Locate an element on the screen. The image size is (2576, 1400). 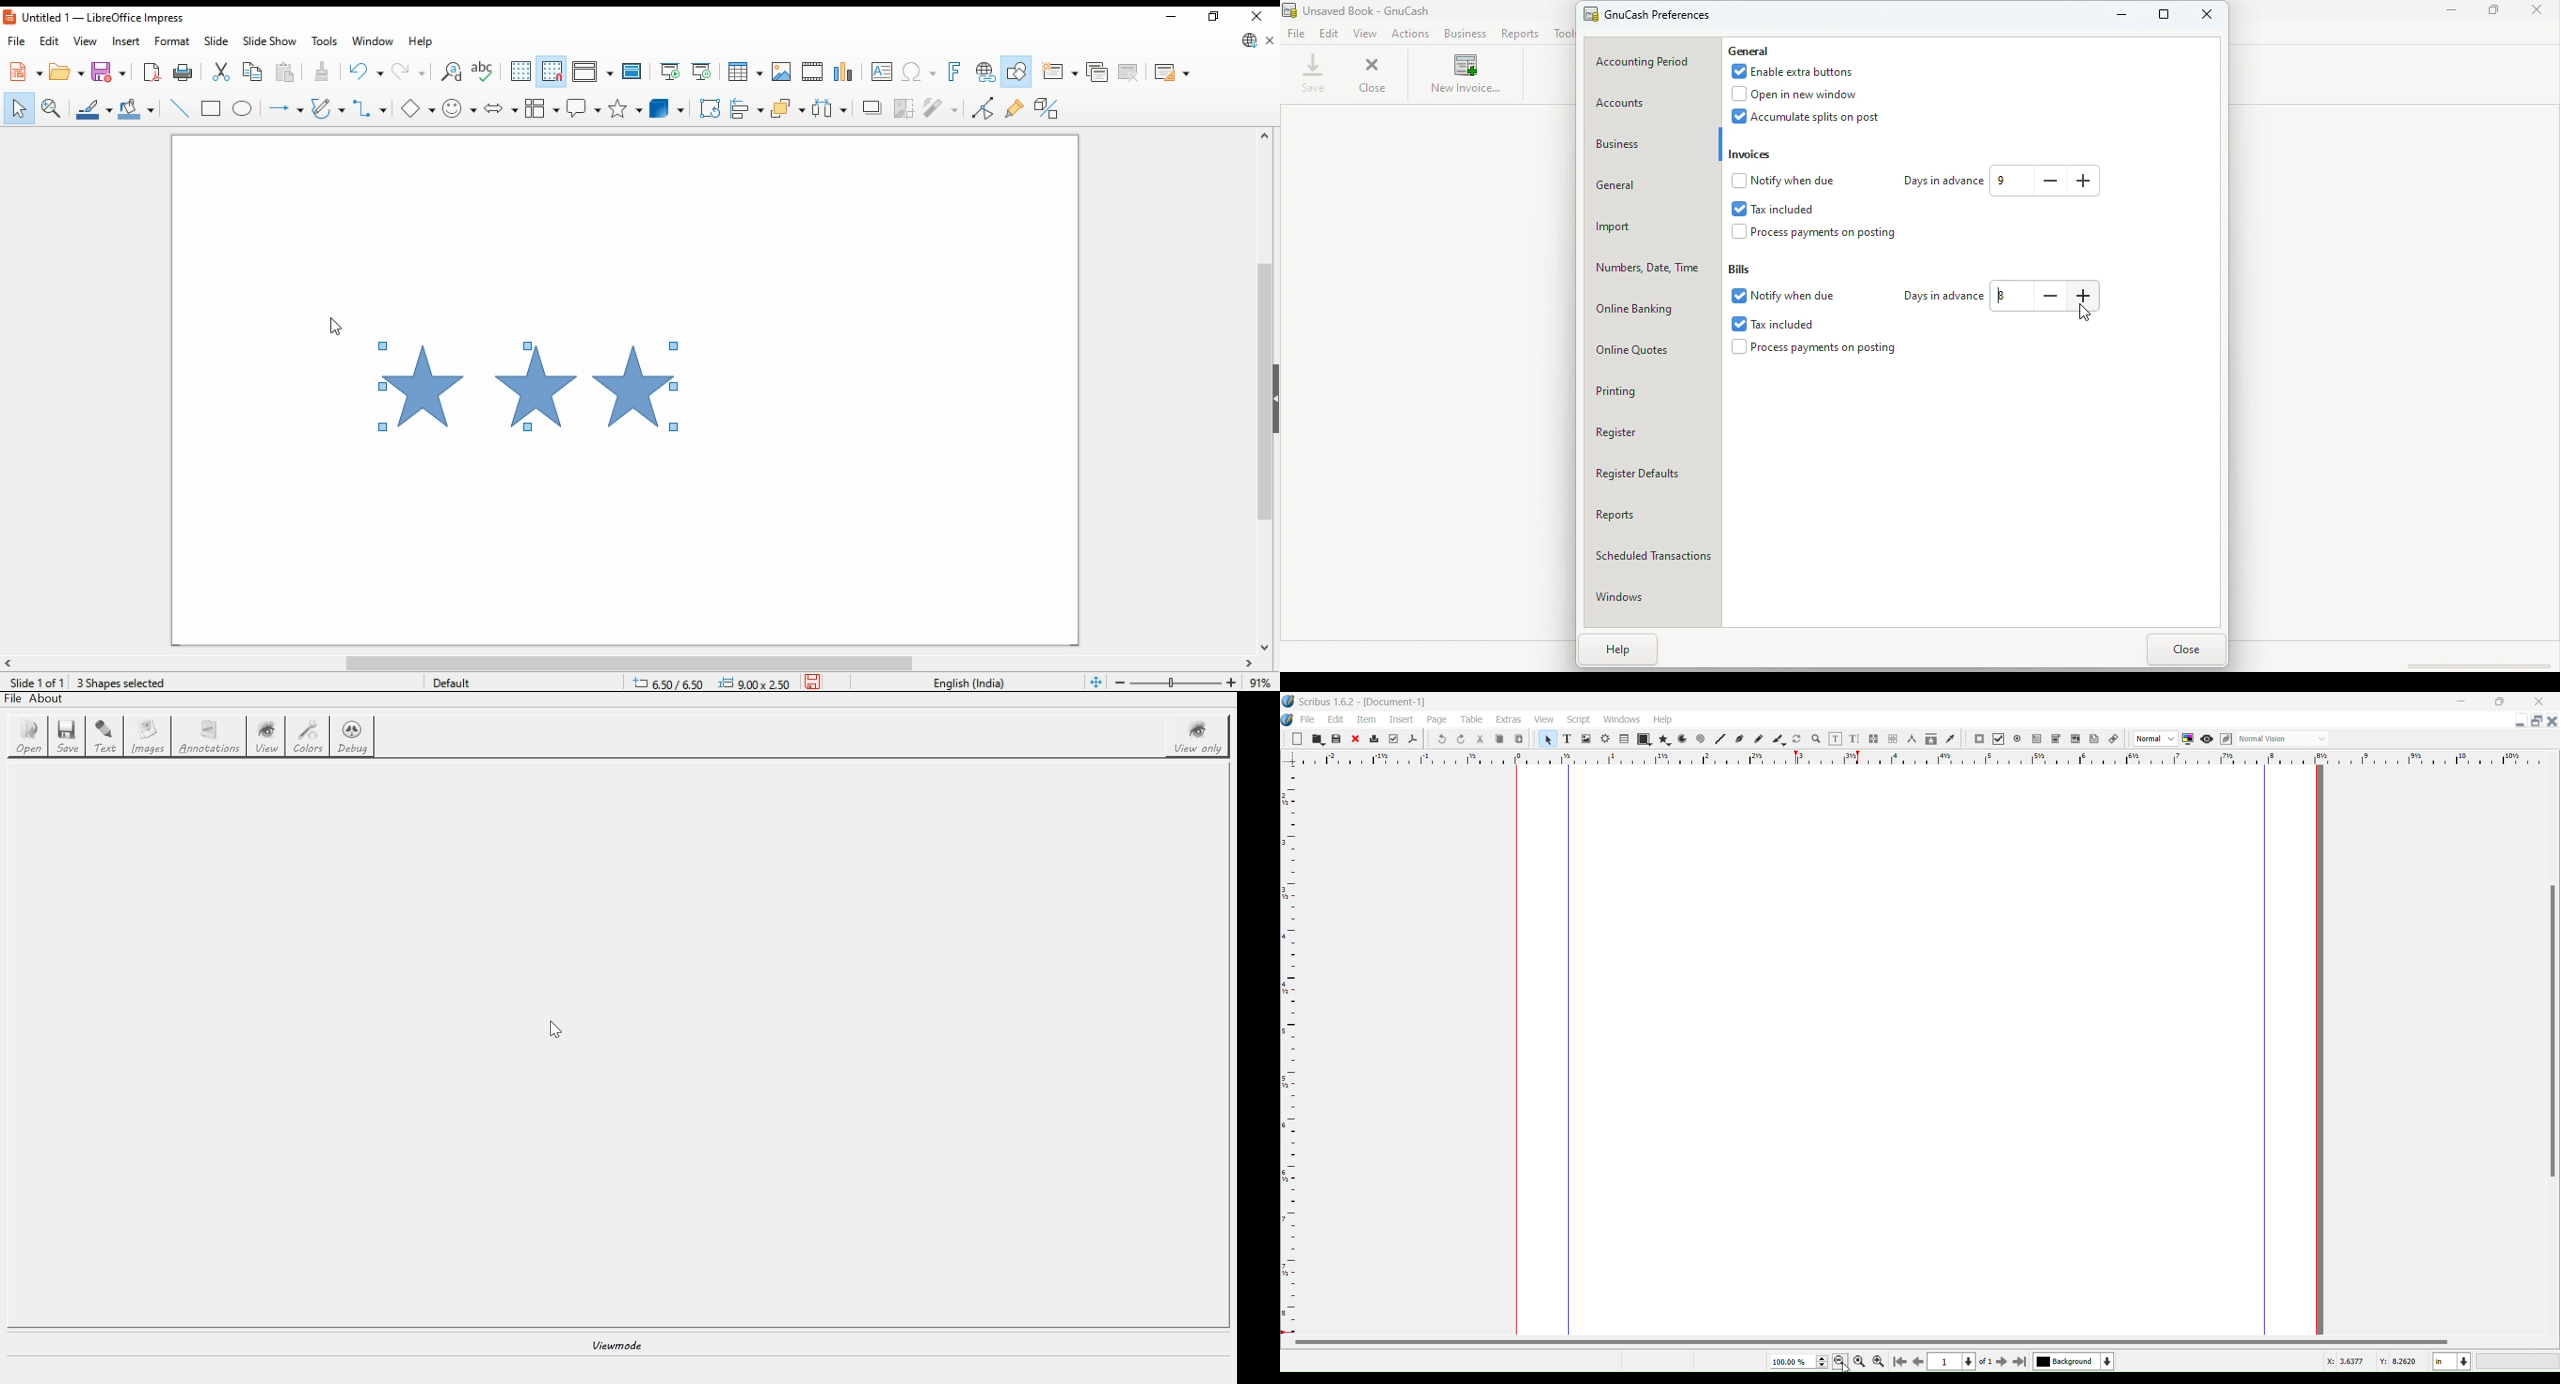
New invoice is located at coordinates (1463, 76).